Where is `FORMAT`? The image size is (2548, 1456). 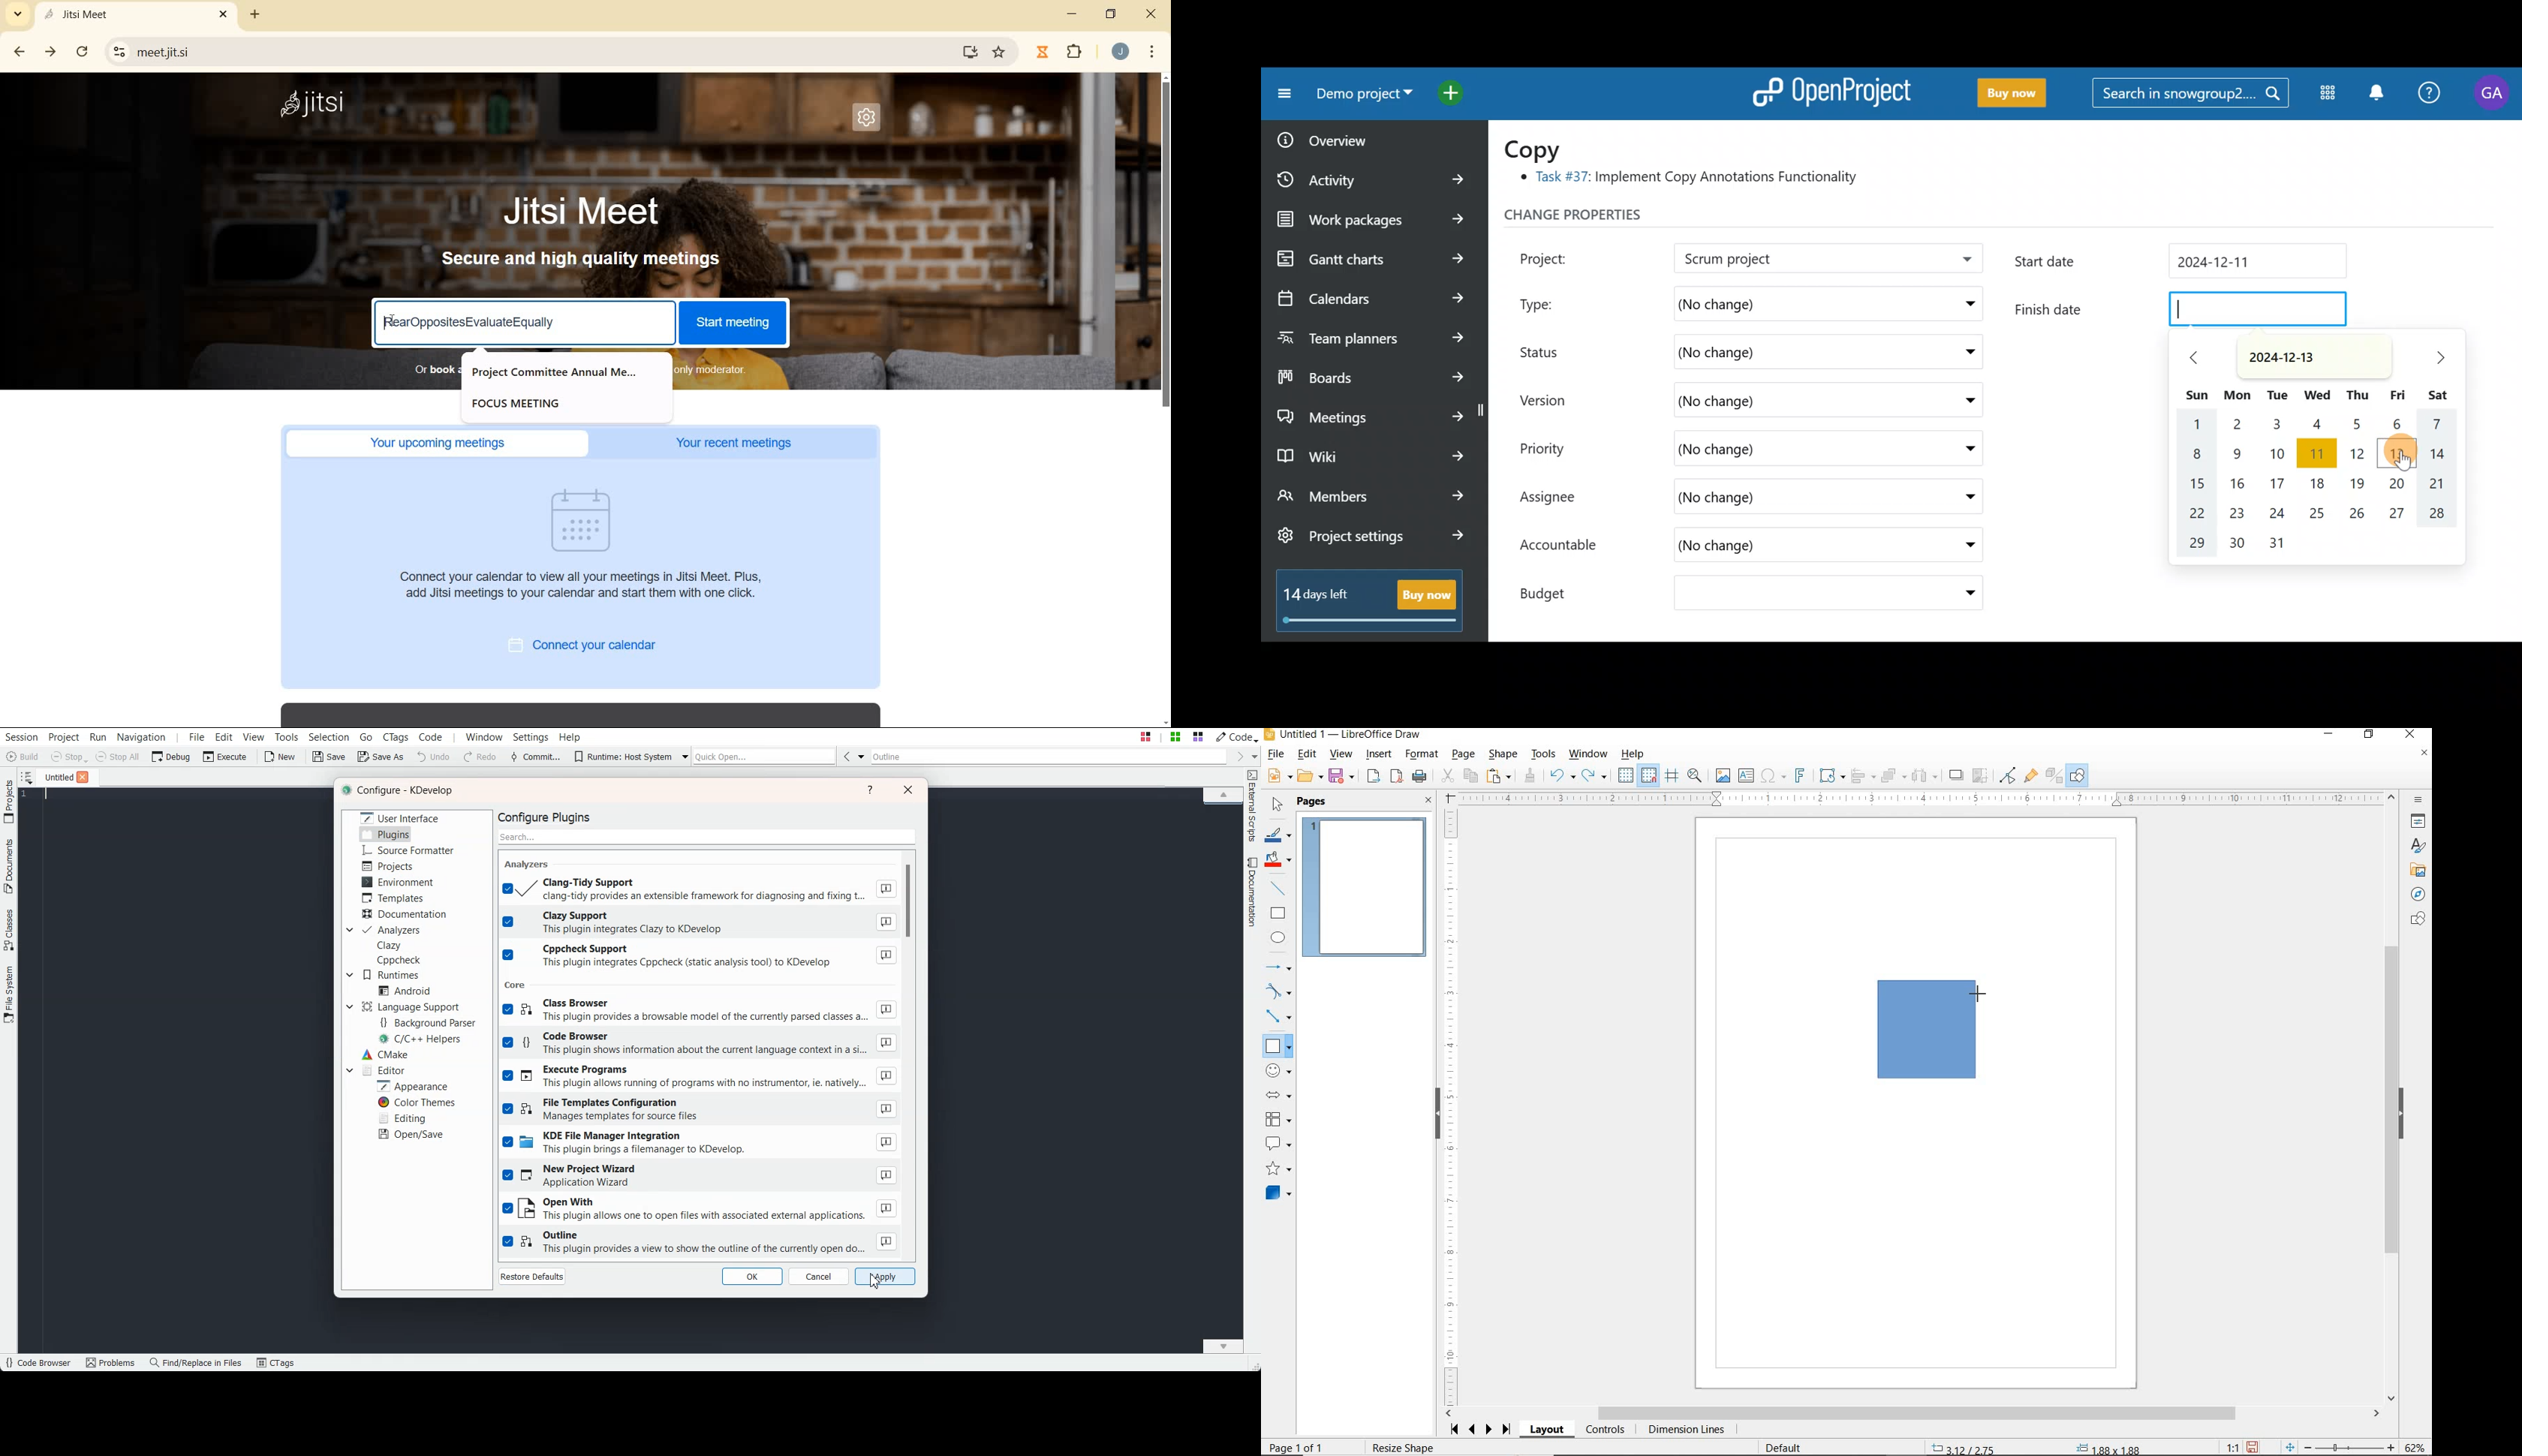 FORMAT is located at coordinates (1422, 755).